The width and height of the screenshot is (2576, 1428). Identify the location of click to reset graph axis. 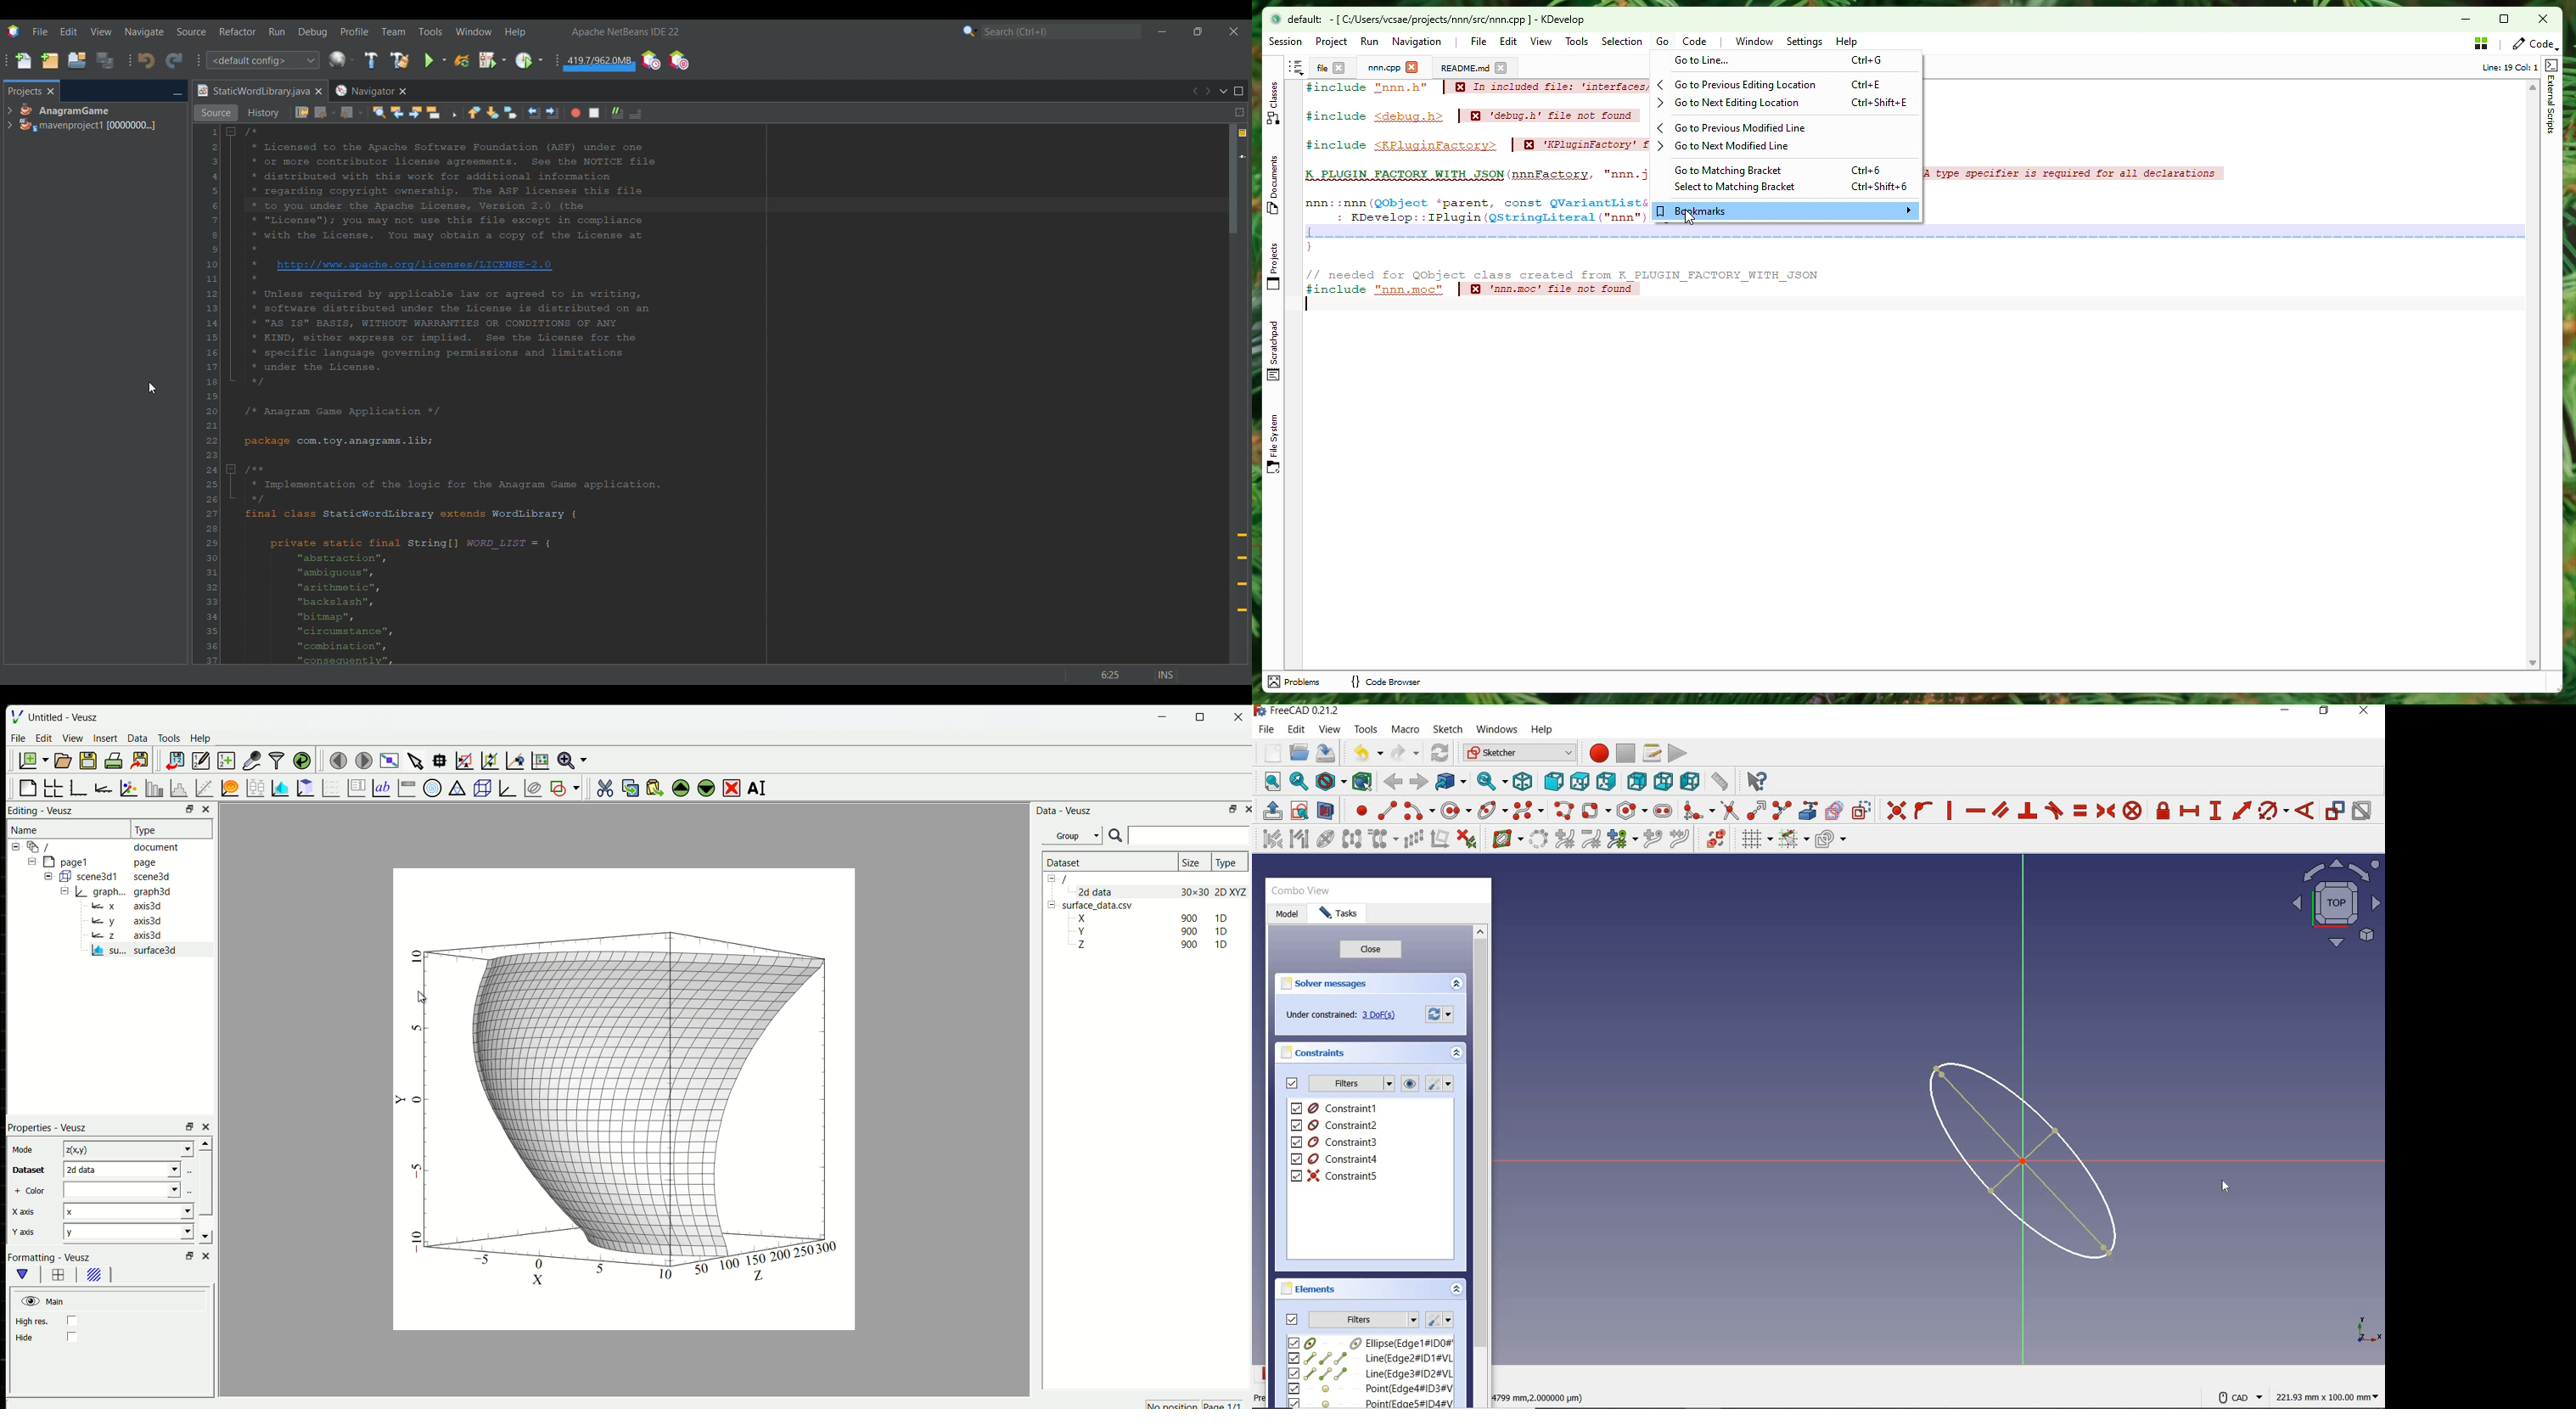
(541, 761).